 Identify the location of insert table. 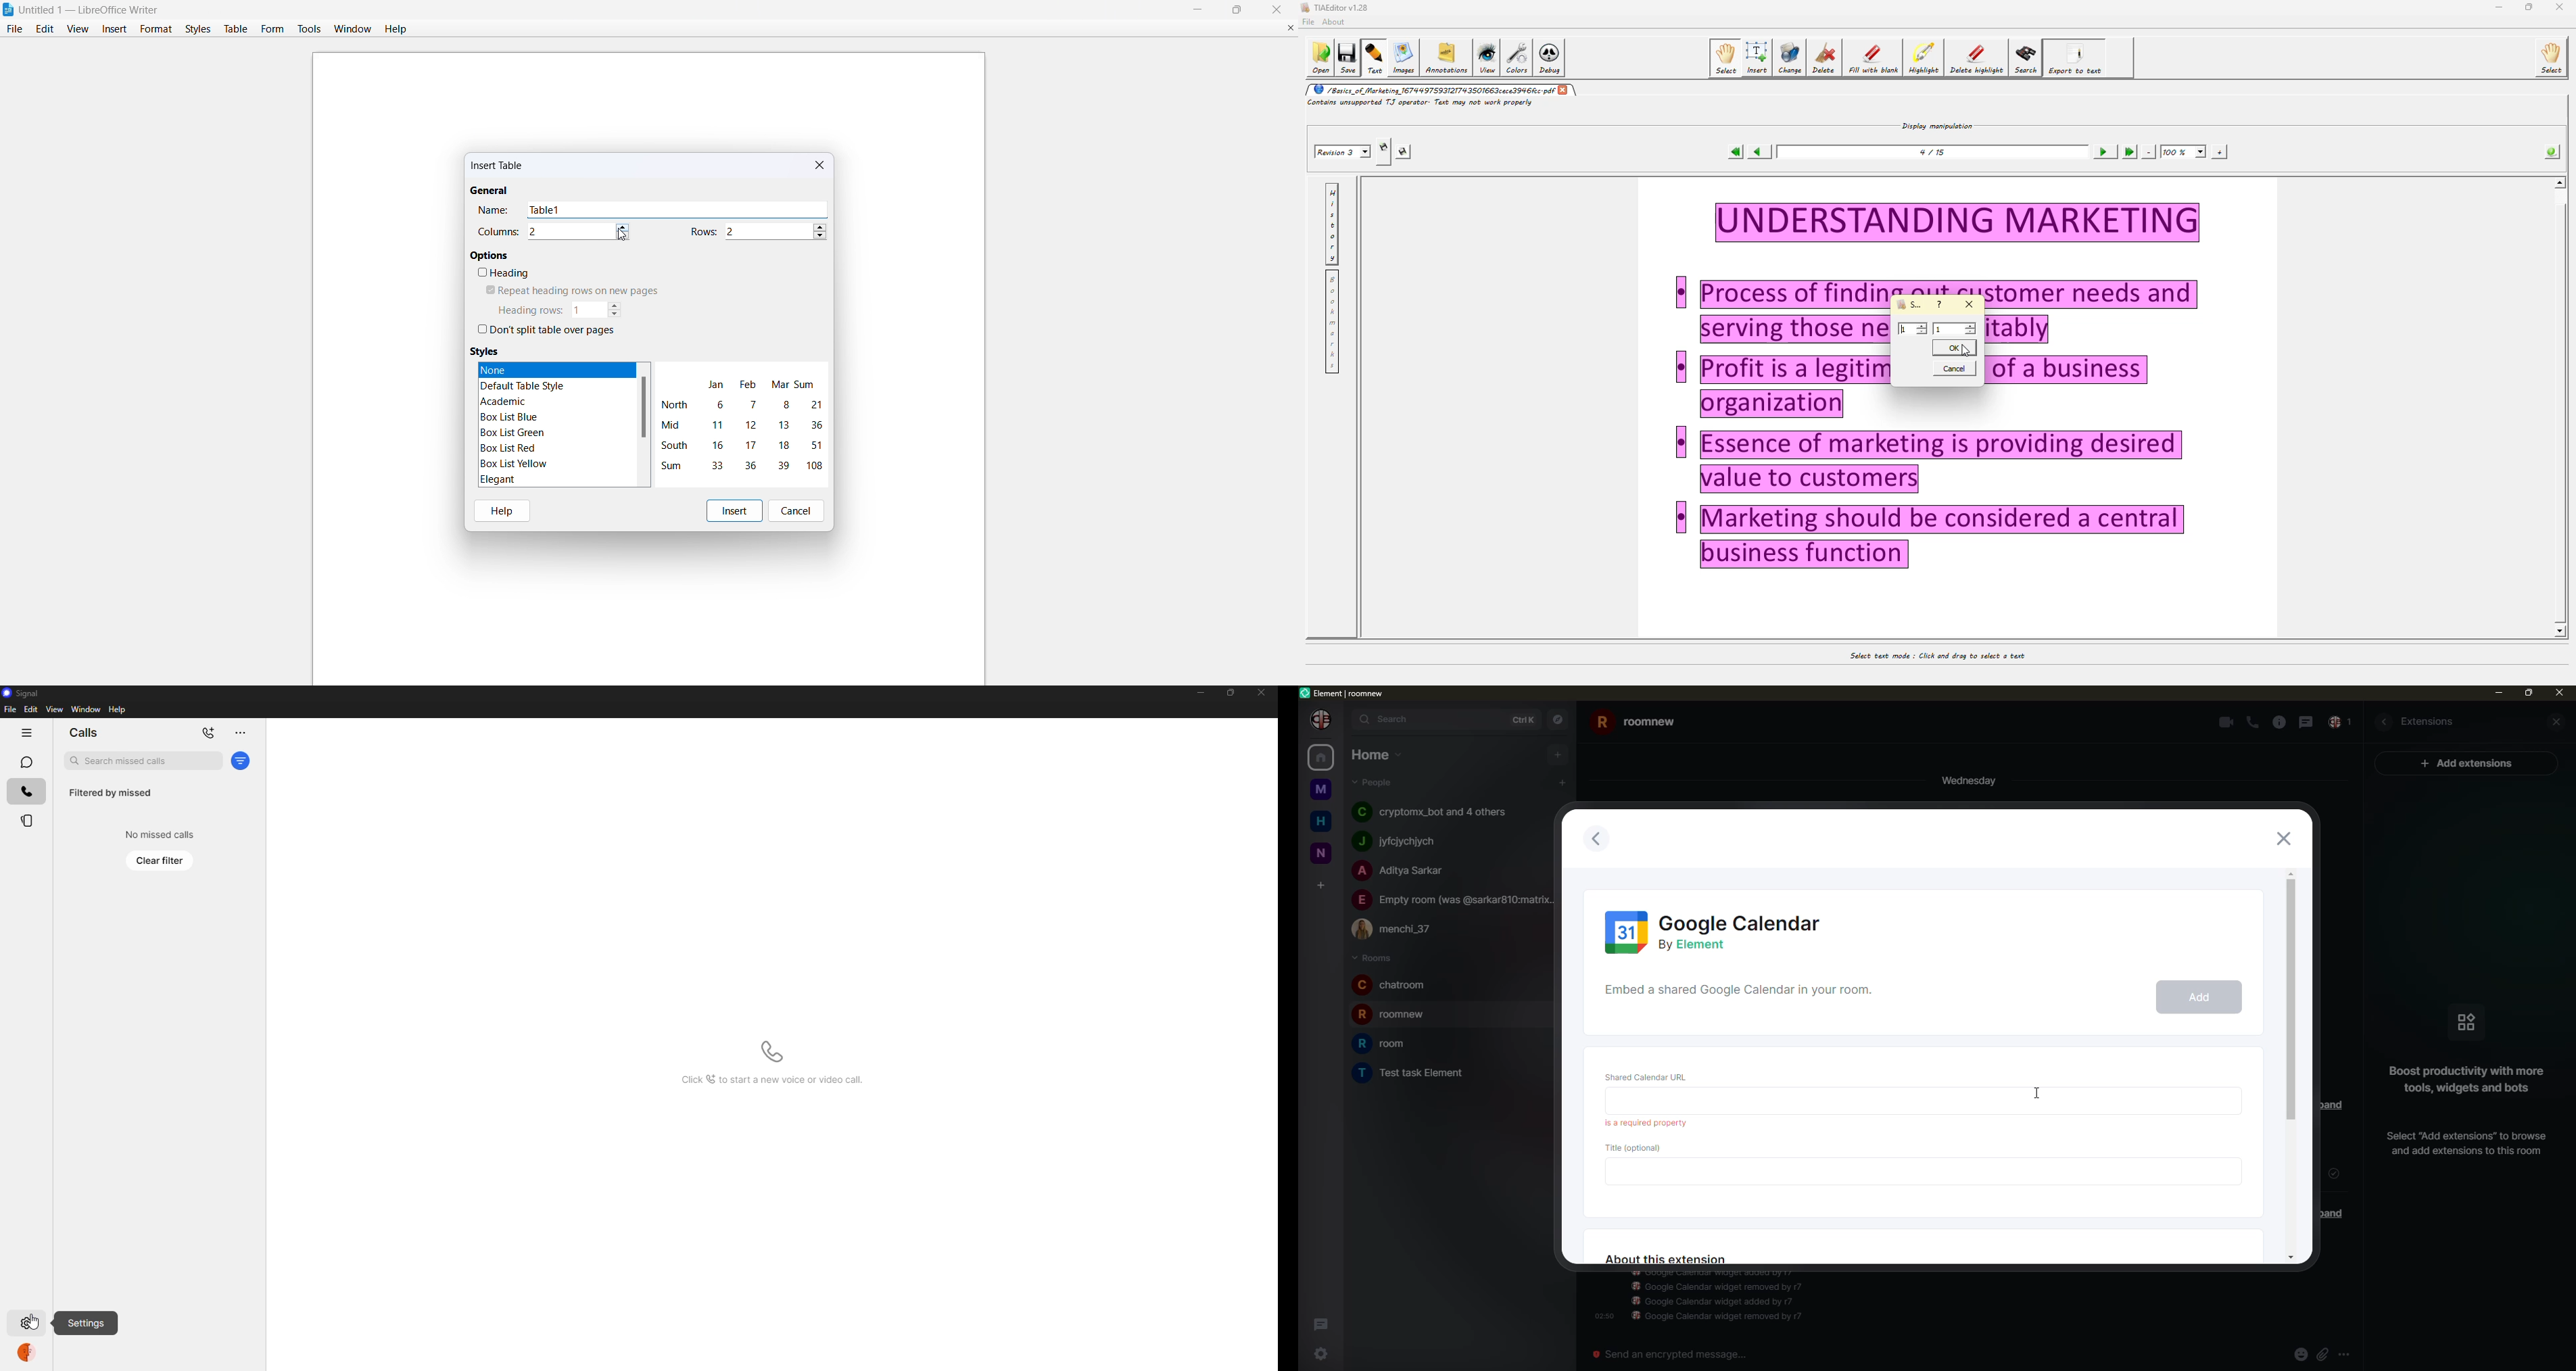
(499, 168).